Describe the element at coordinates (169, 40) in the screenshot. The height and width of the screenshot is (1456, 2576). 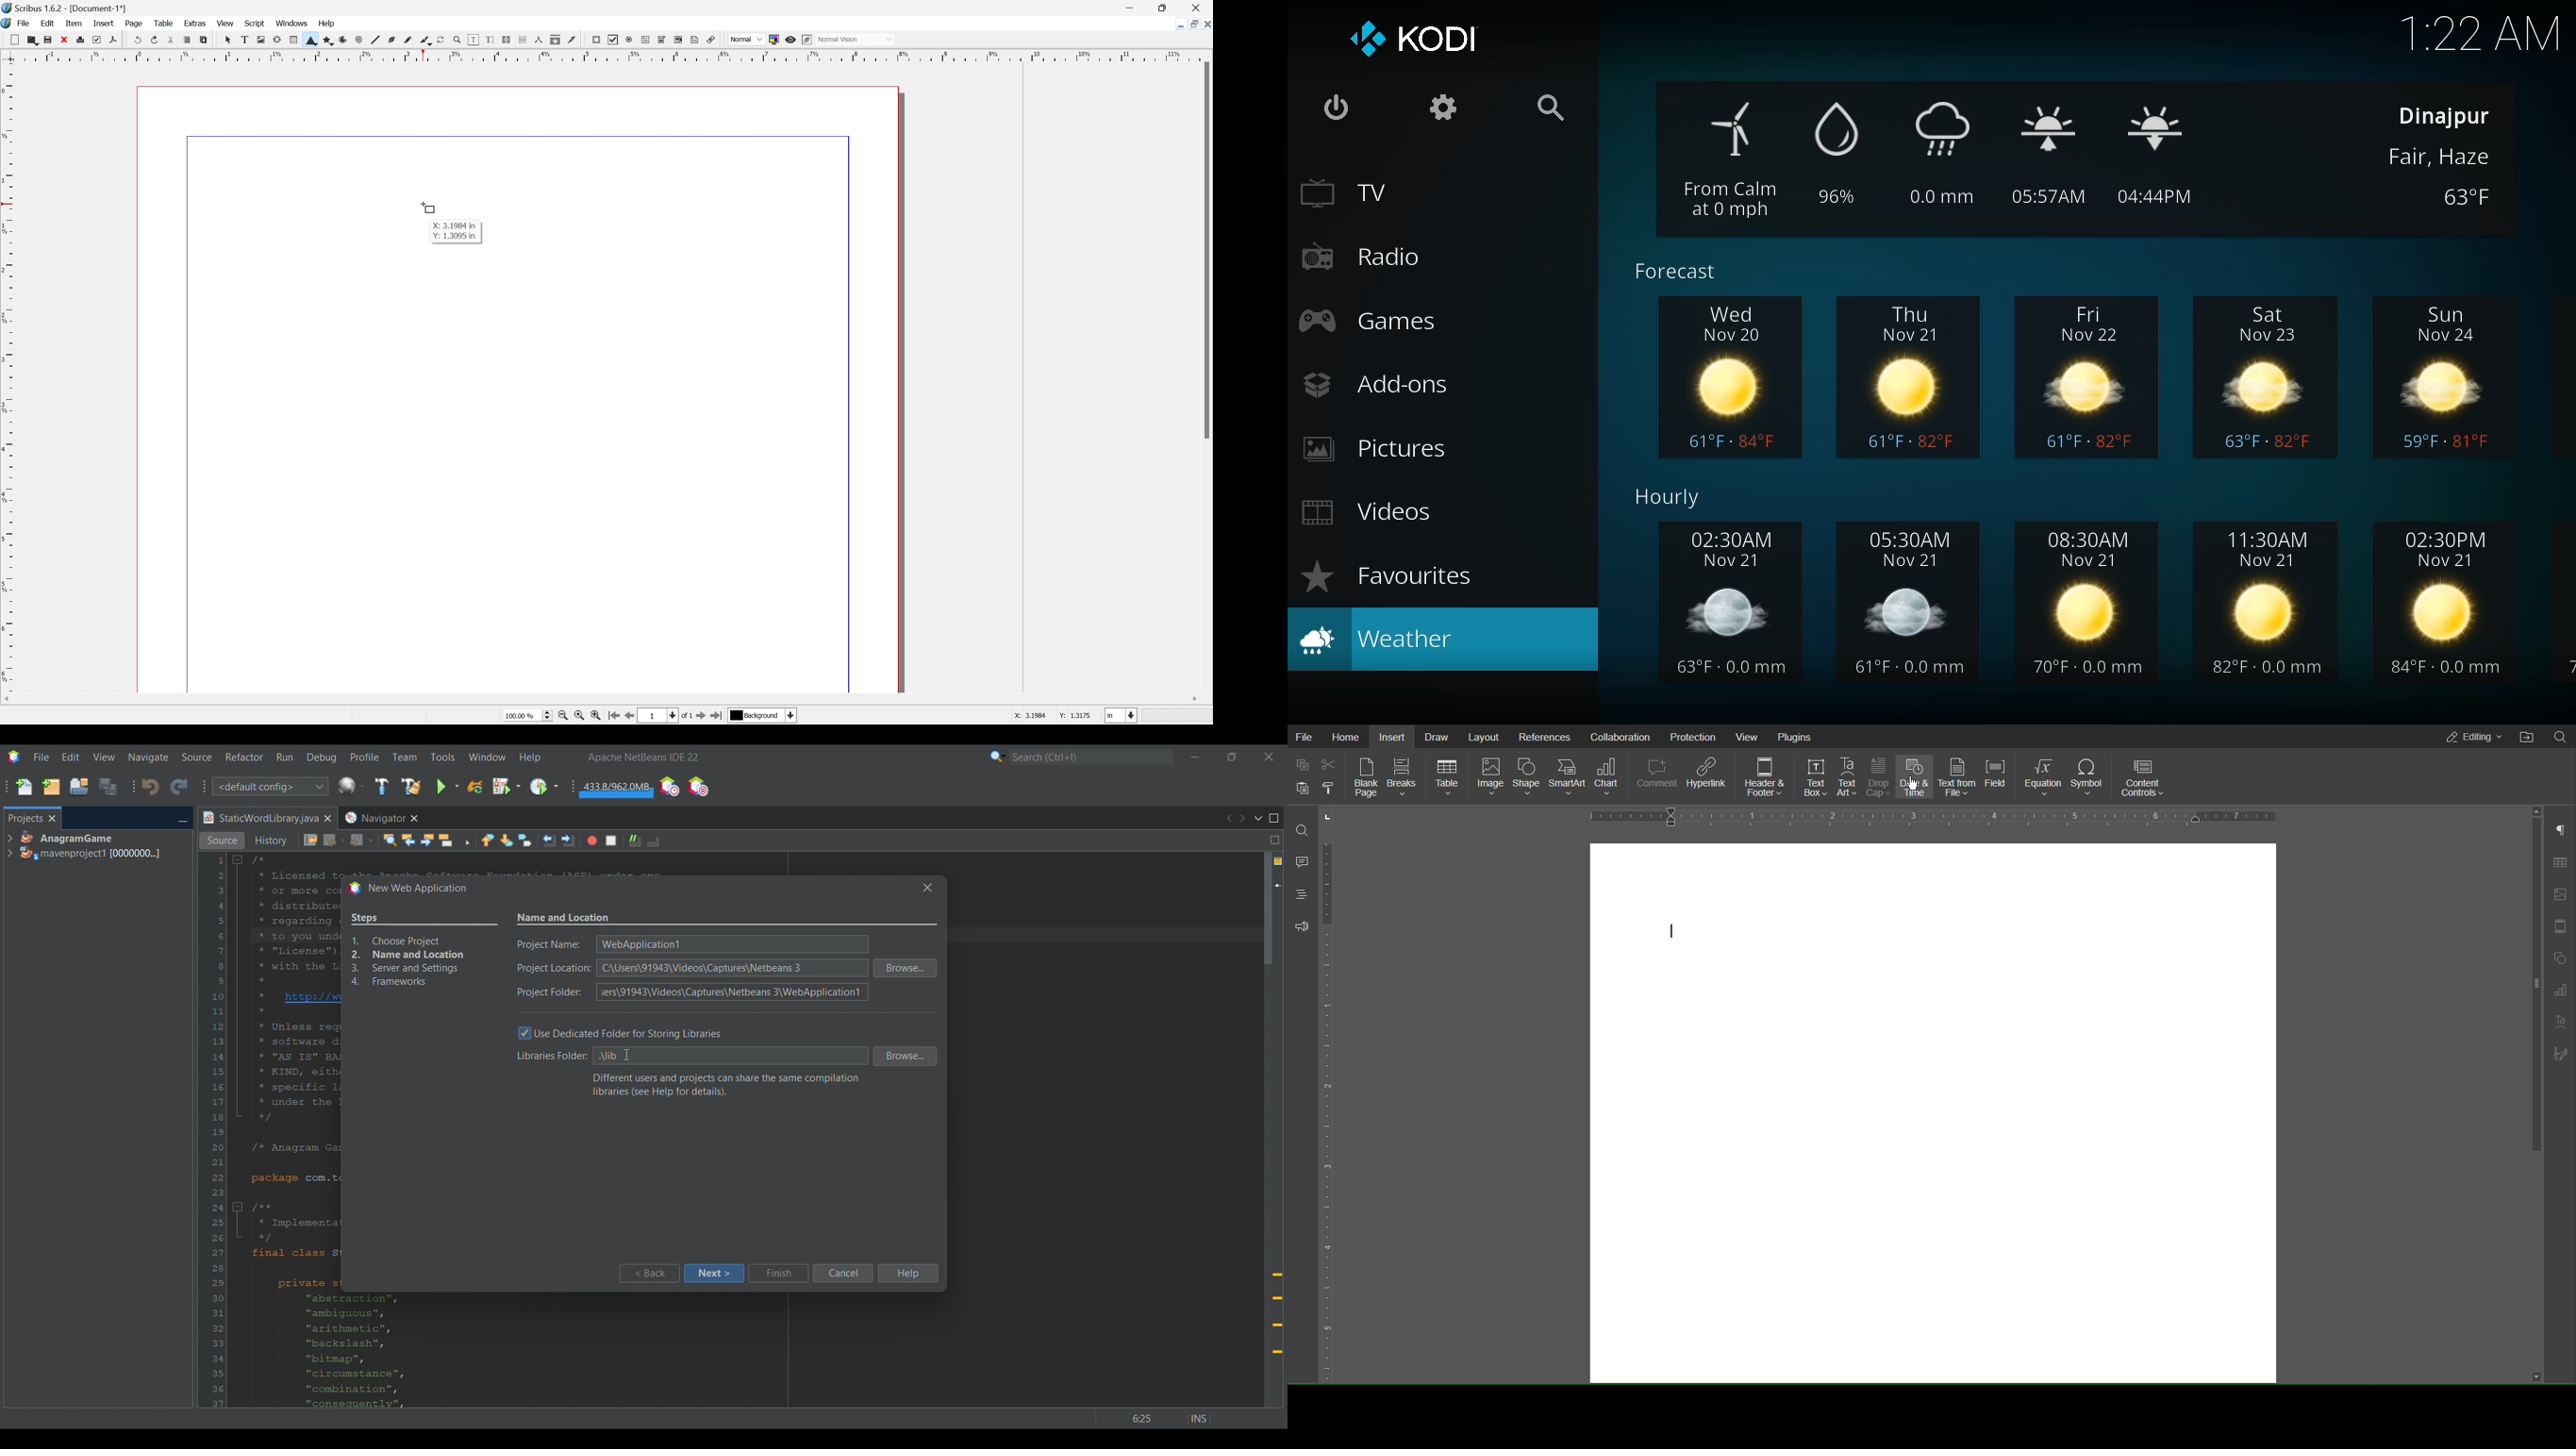
I see `Cut` at that location.